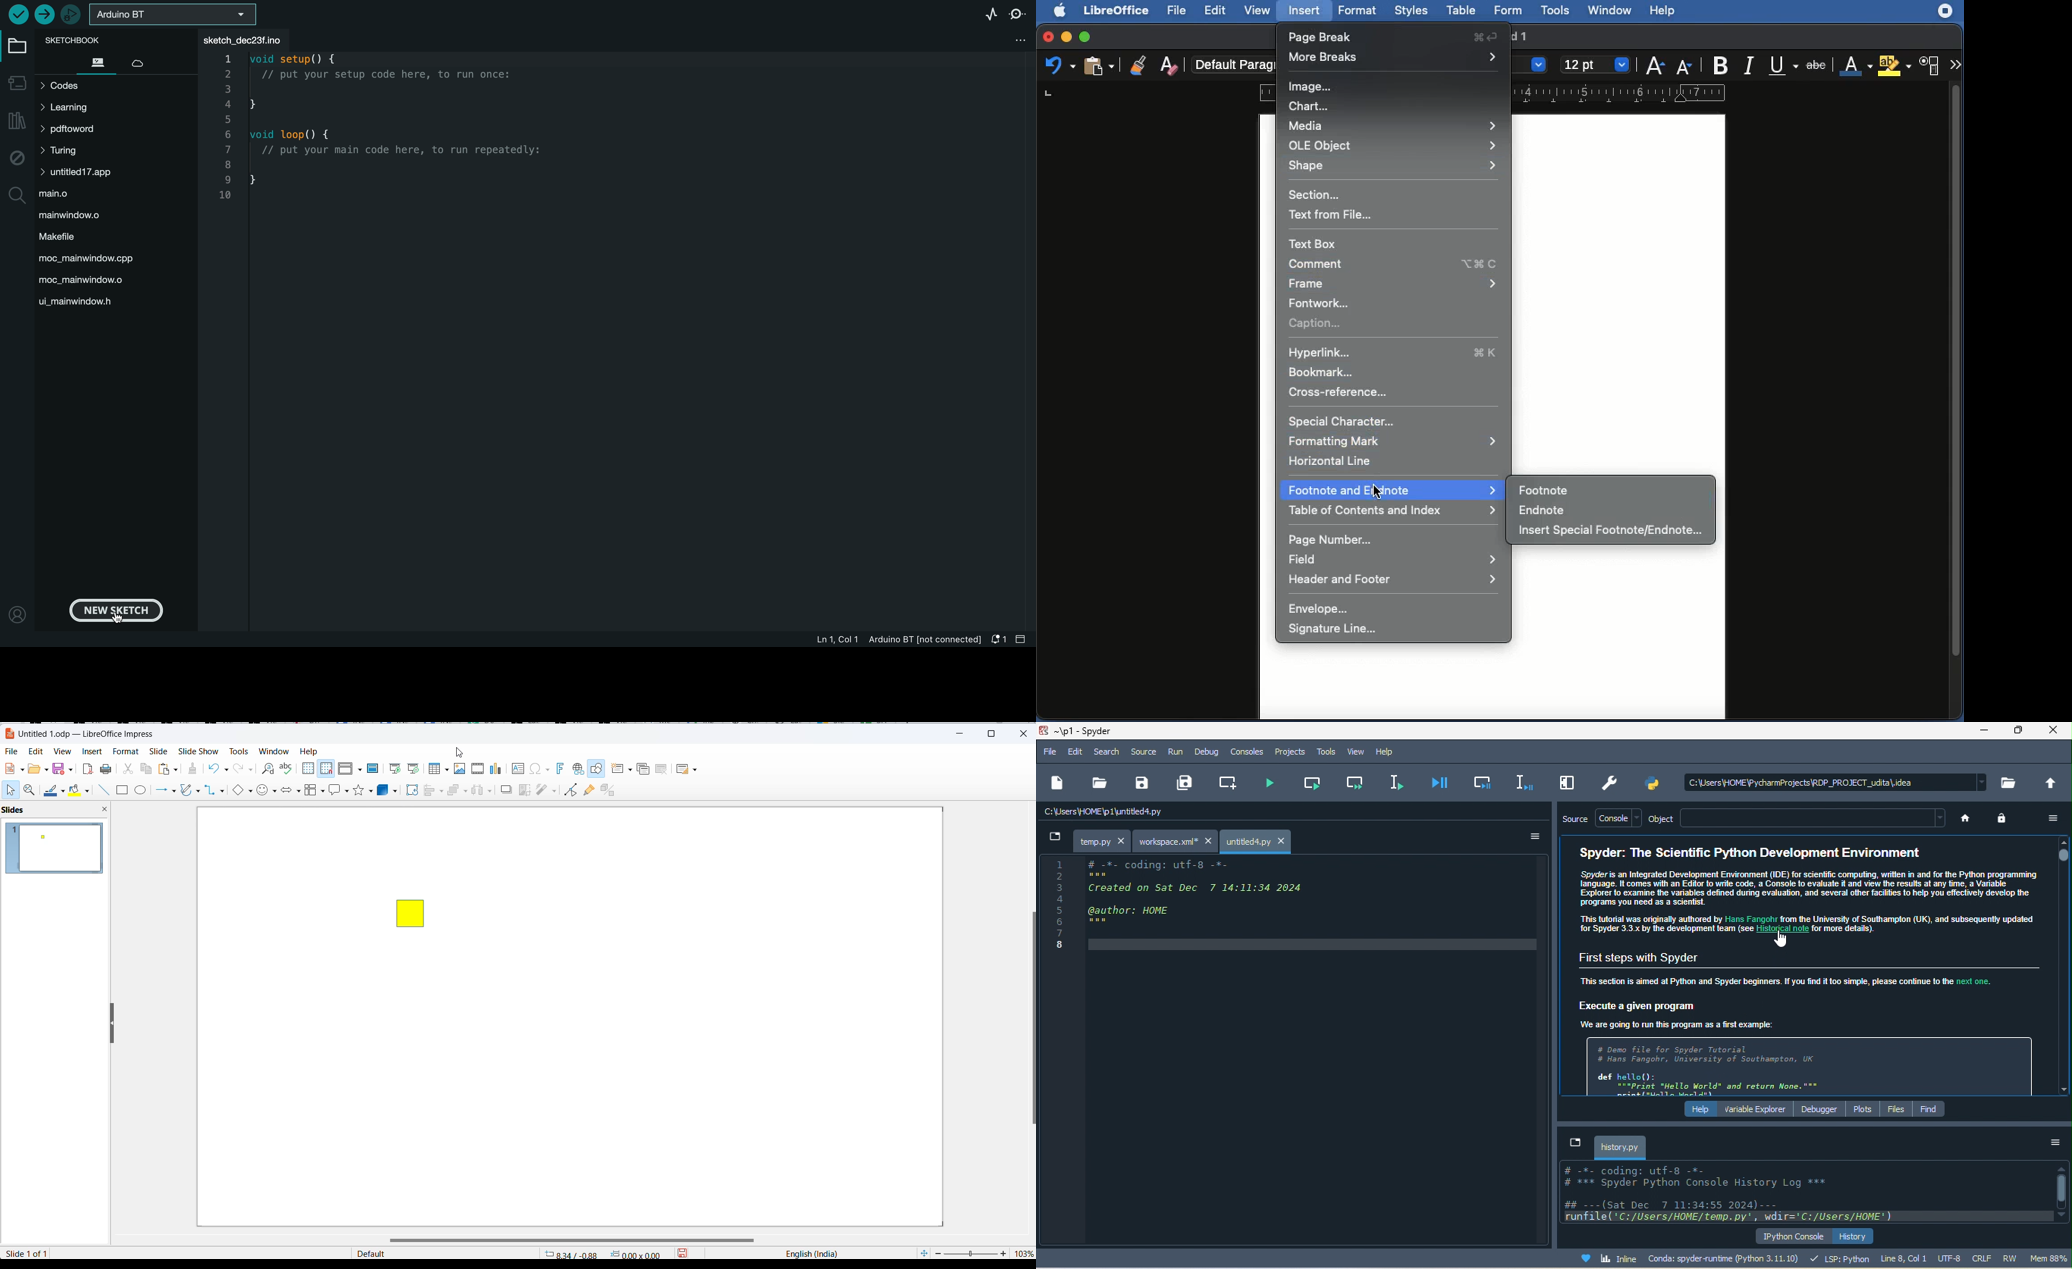 The image size is (2072, 1288). What do you see at coordinates (1806, 965) in the screenshot?
I see `text` at bounding box center [1806, 965].